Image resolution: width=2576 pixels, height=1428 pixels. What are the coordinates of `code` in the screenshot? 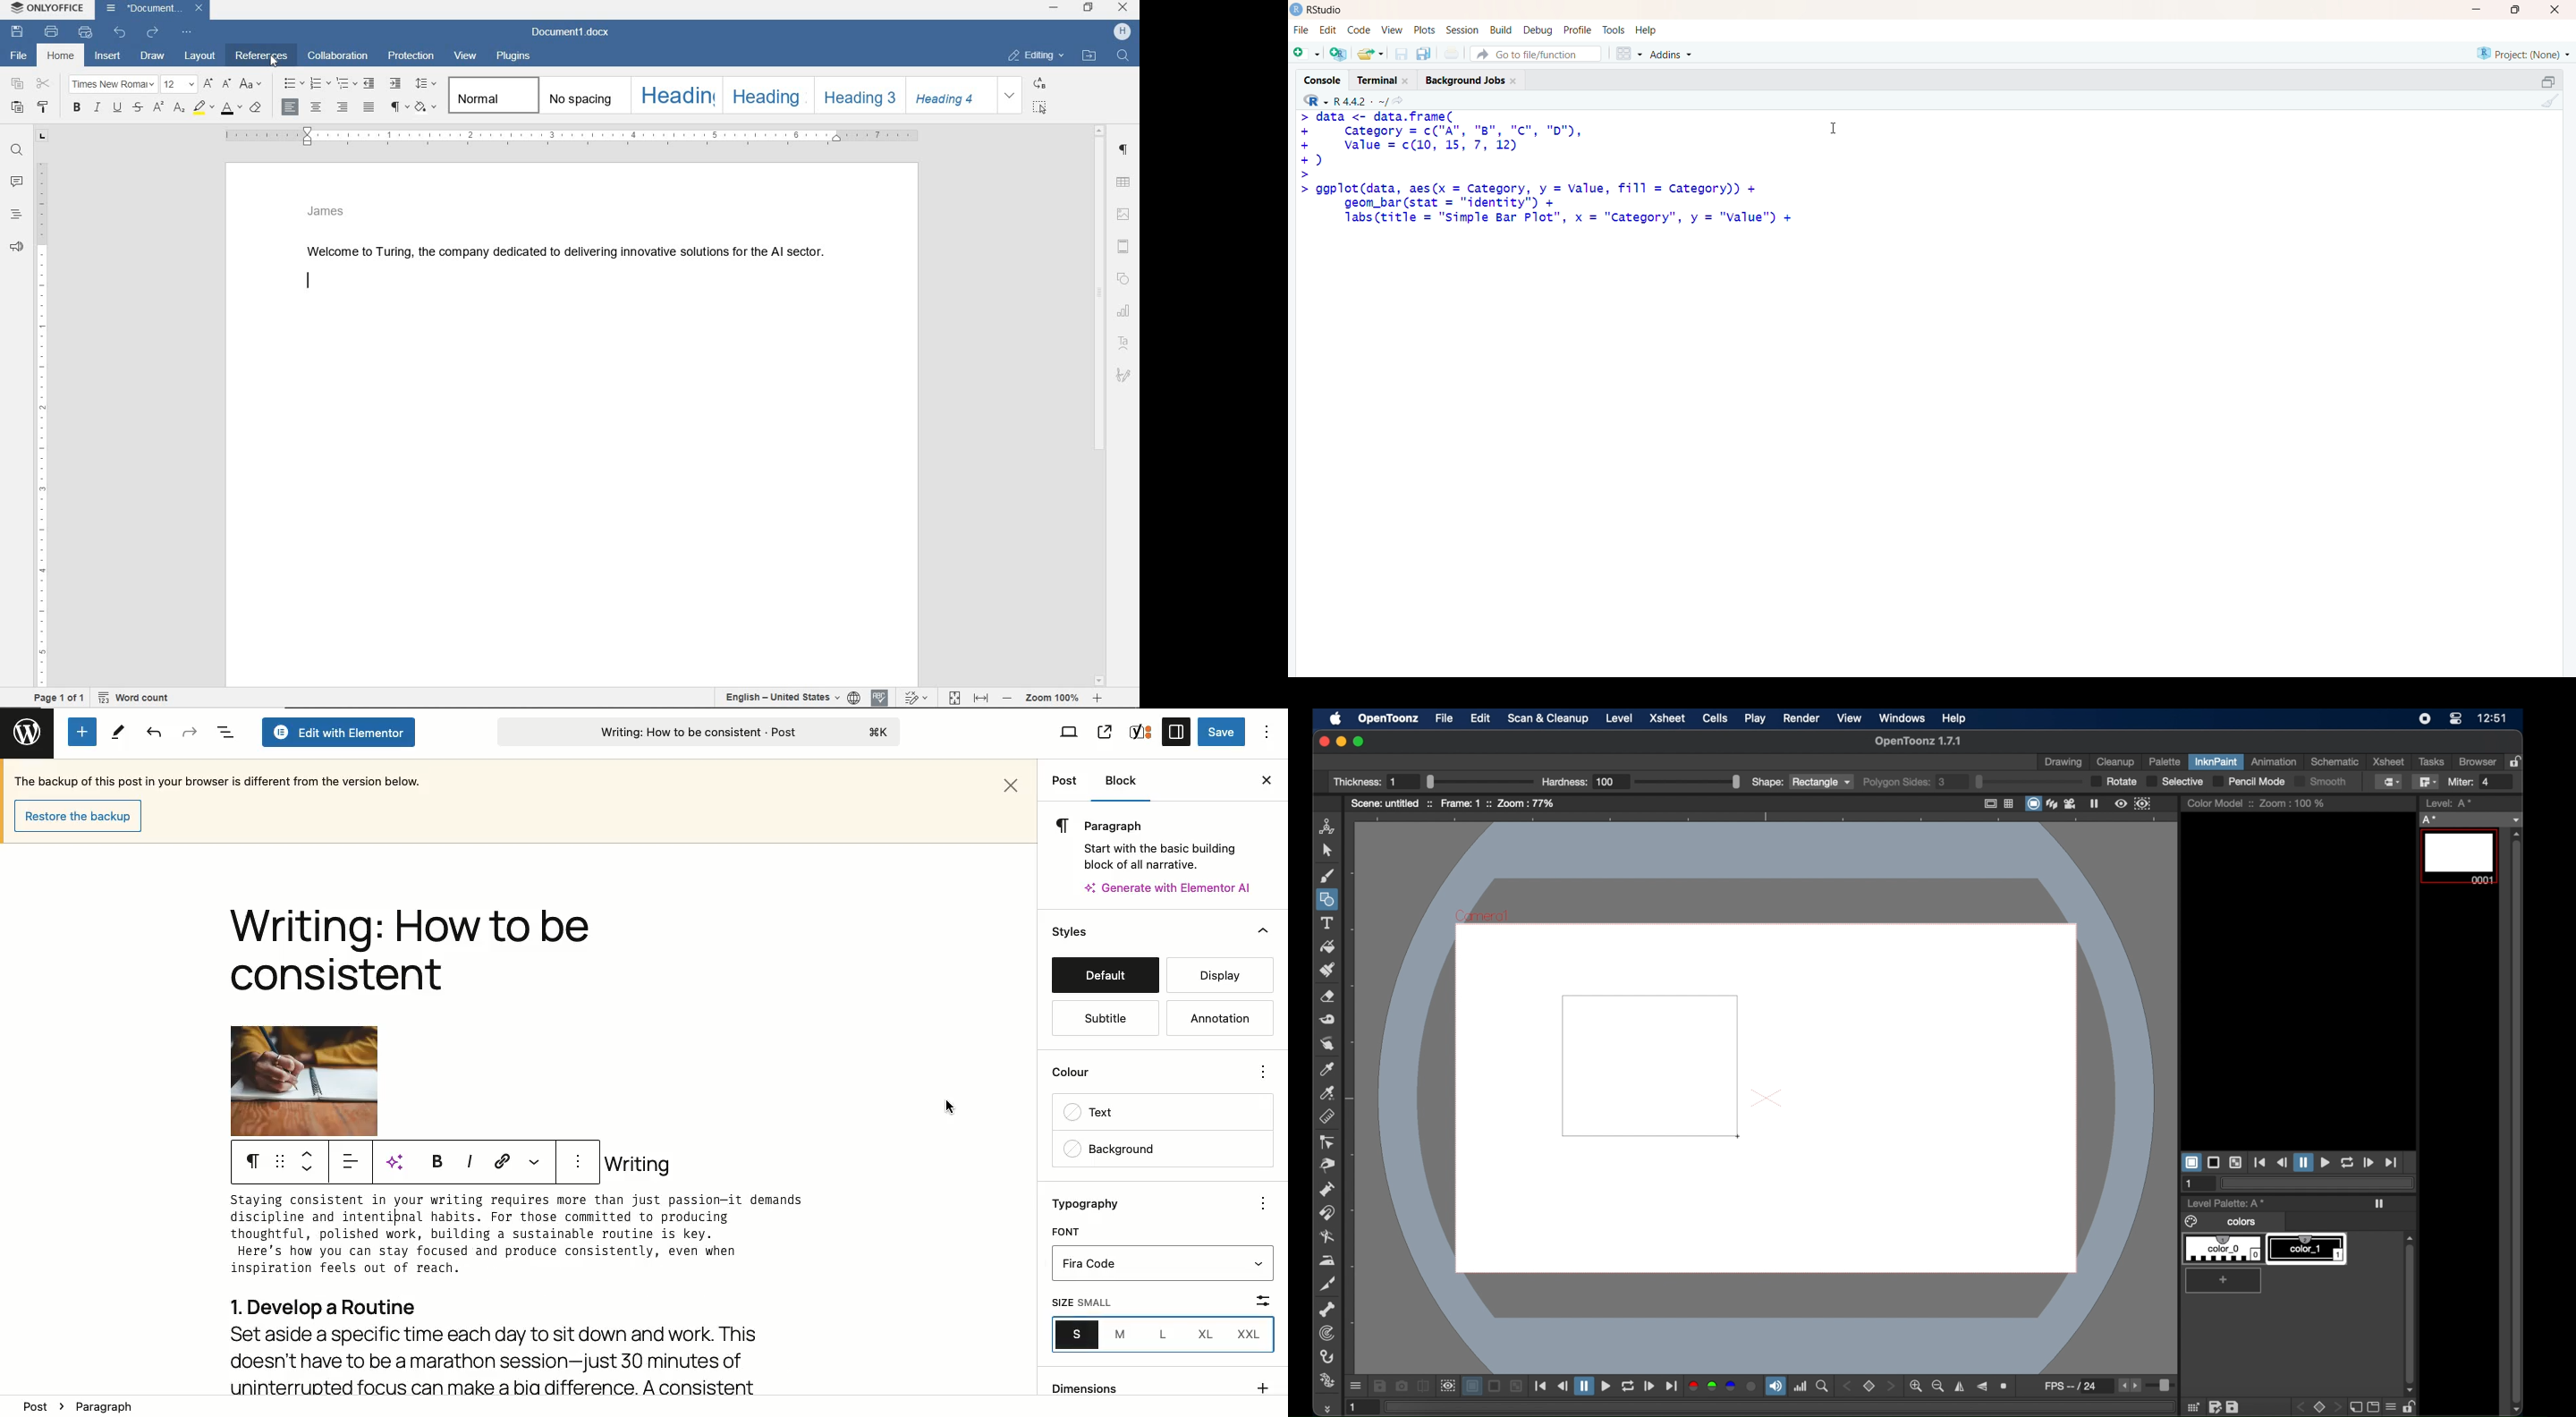 It's located at (1358, 30).